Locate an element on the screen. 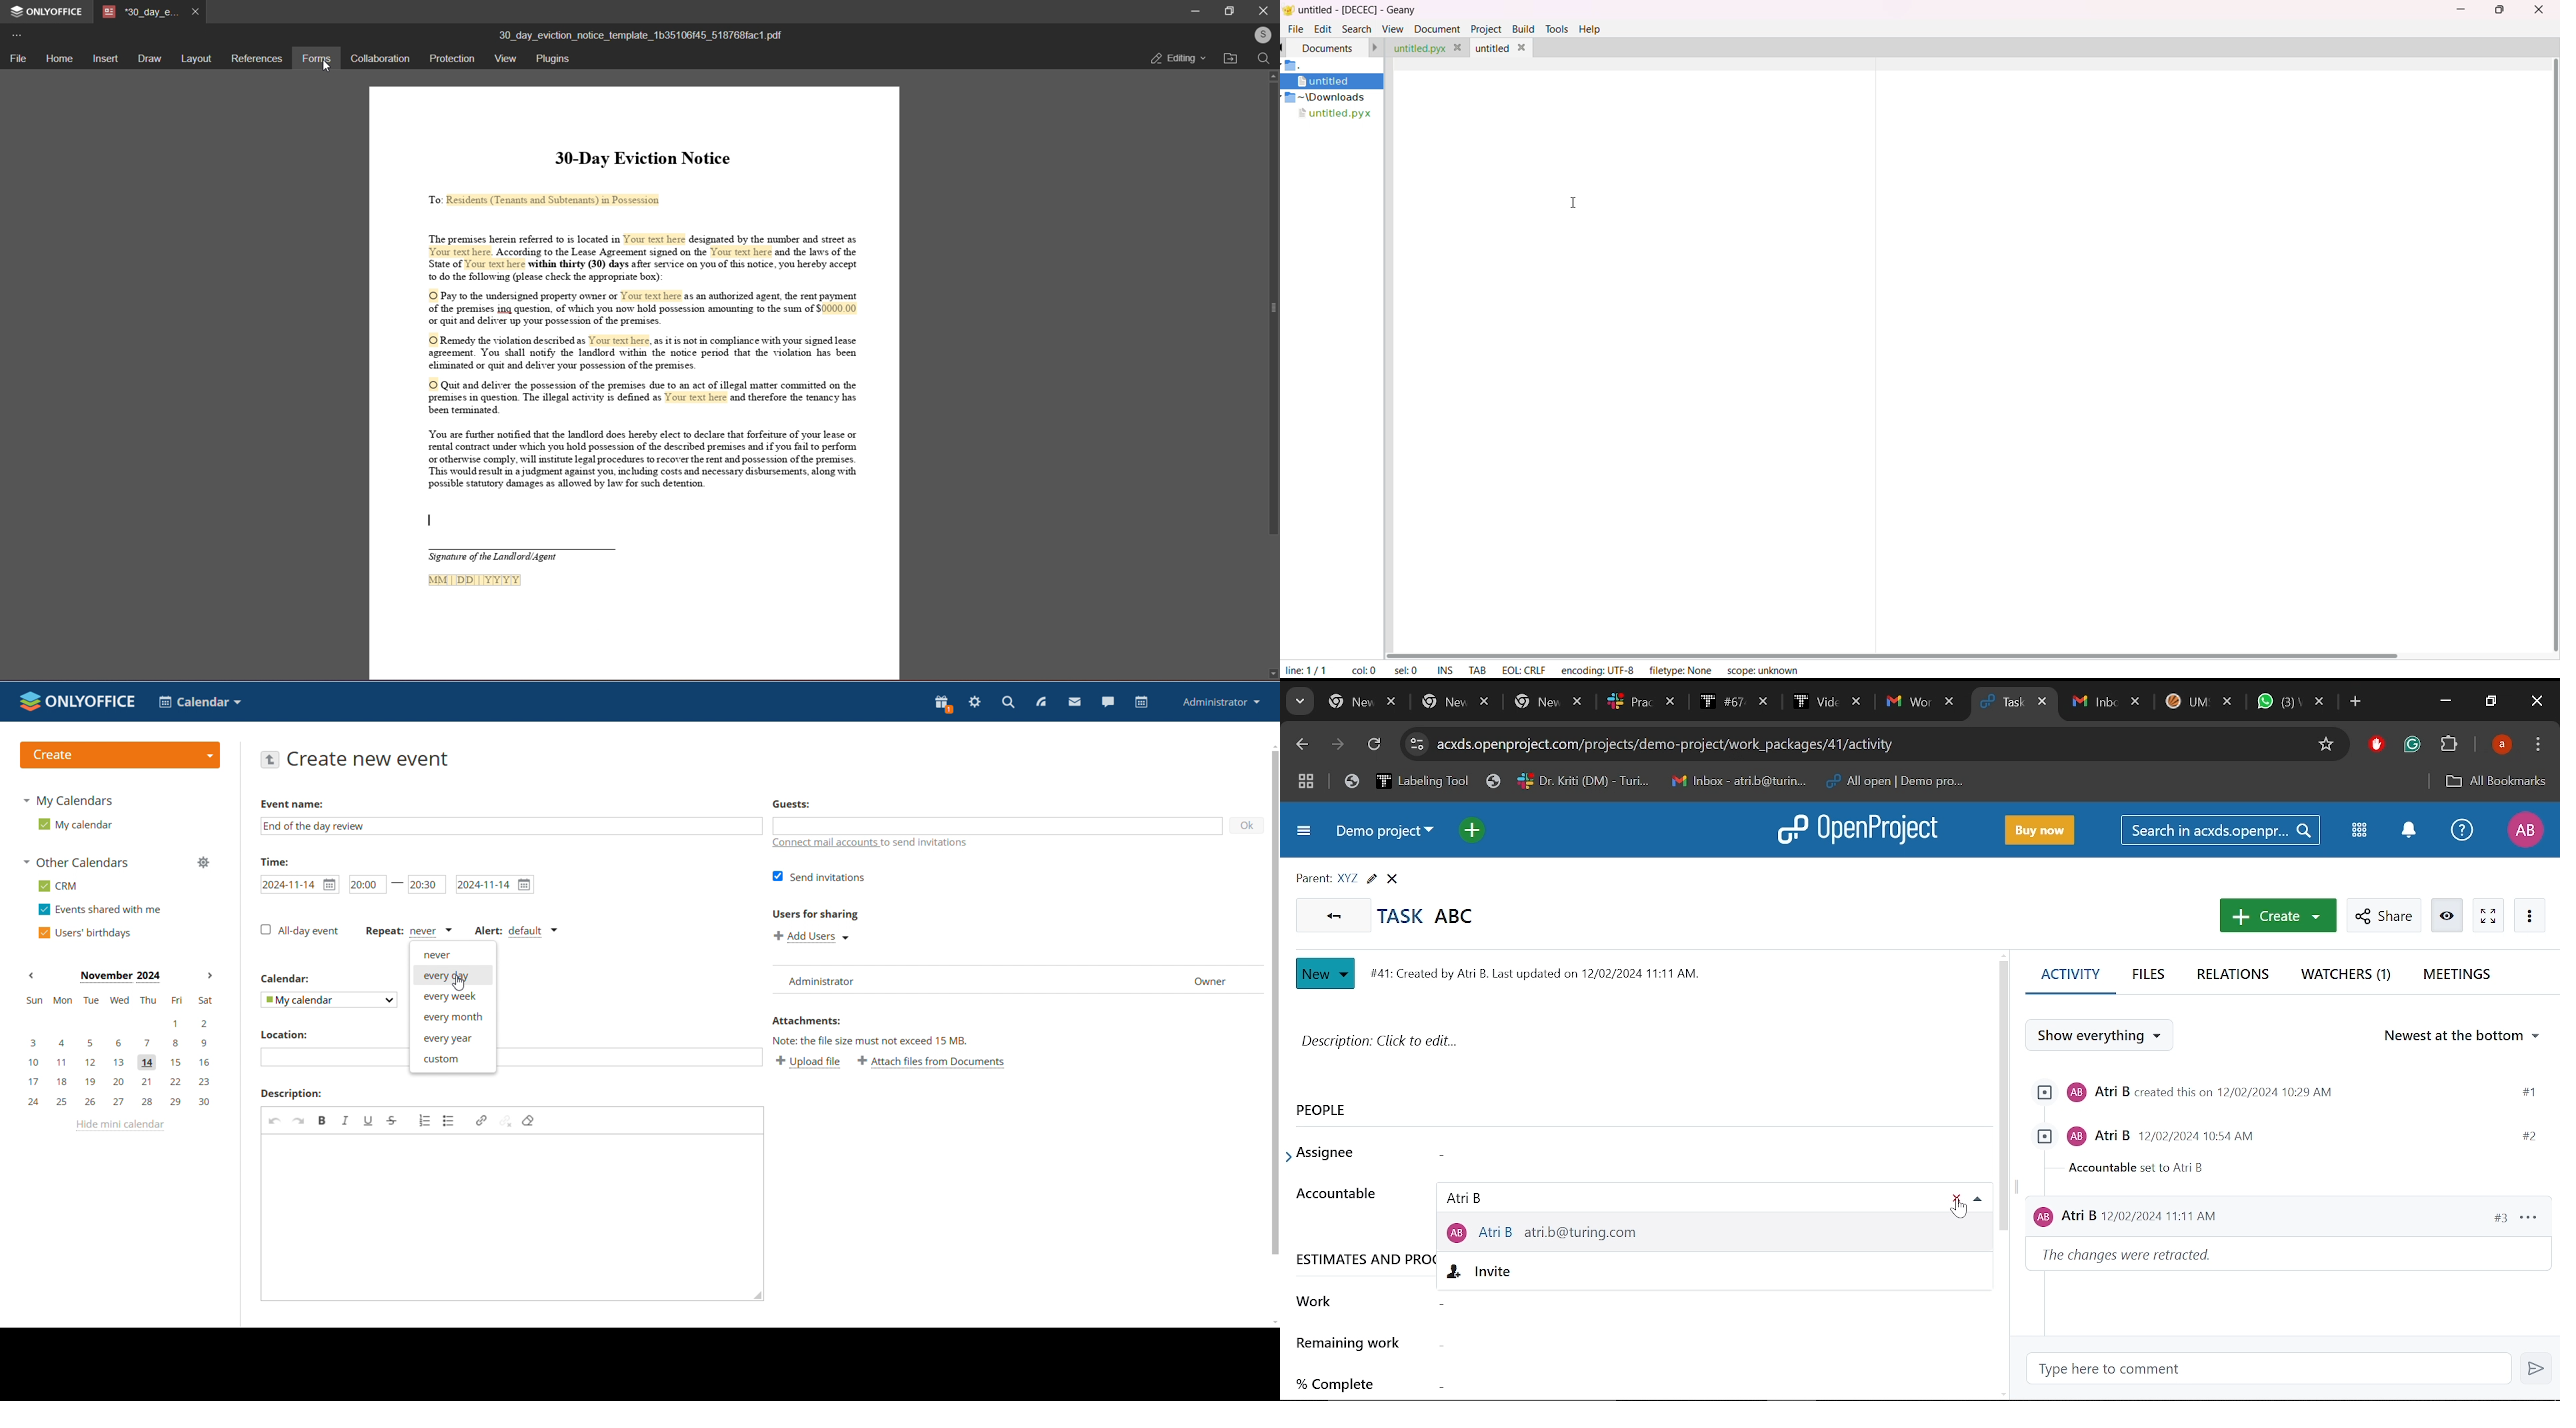  every year is located at coordinates (452, 1038).